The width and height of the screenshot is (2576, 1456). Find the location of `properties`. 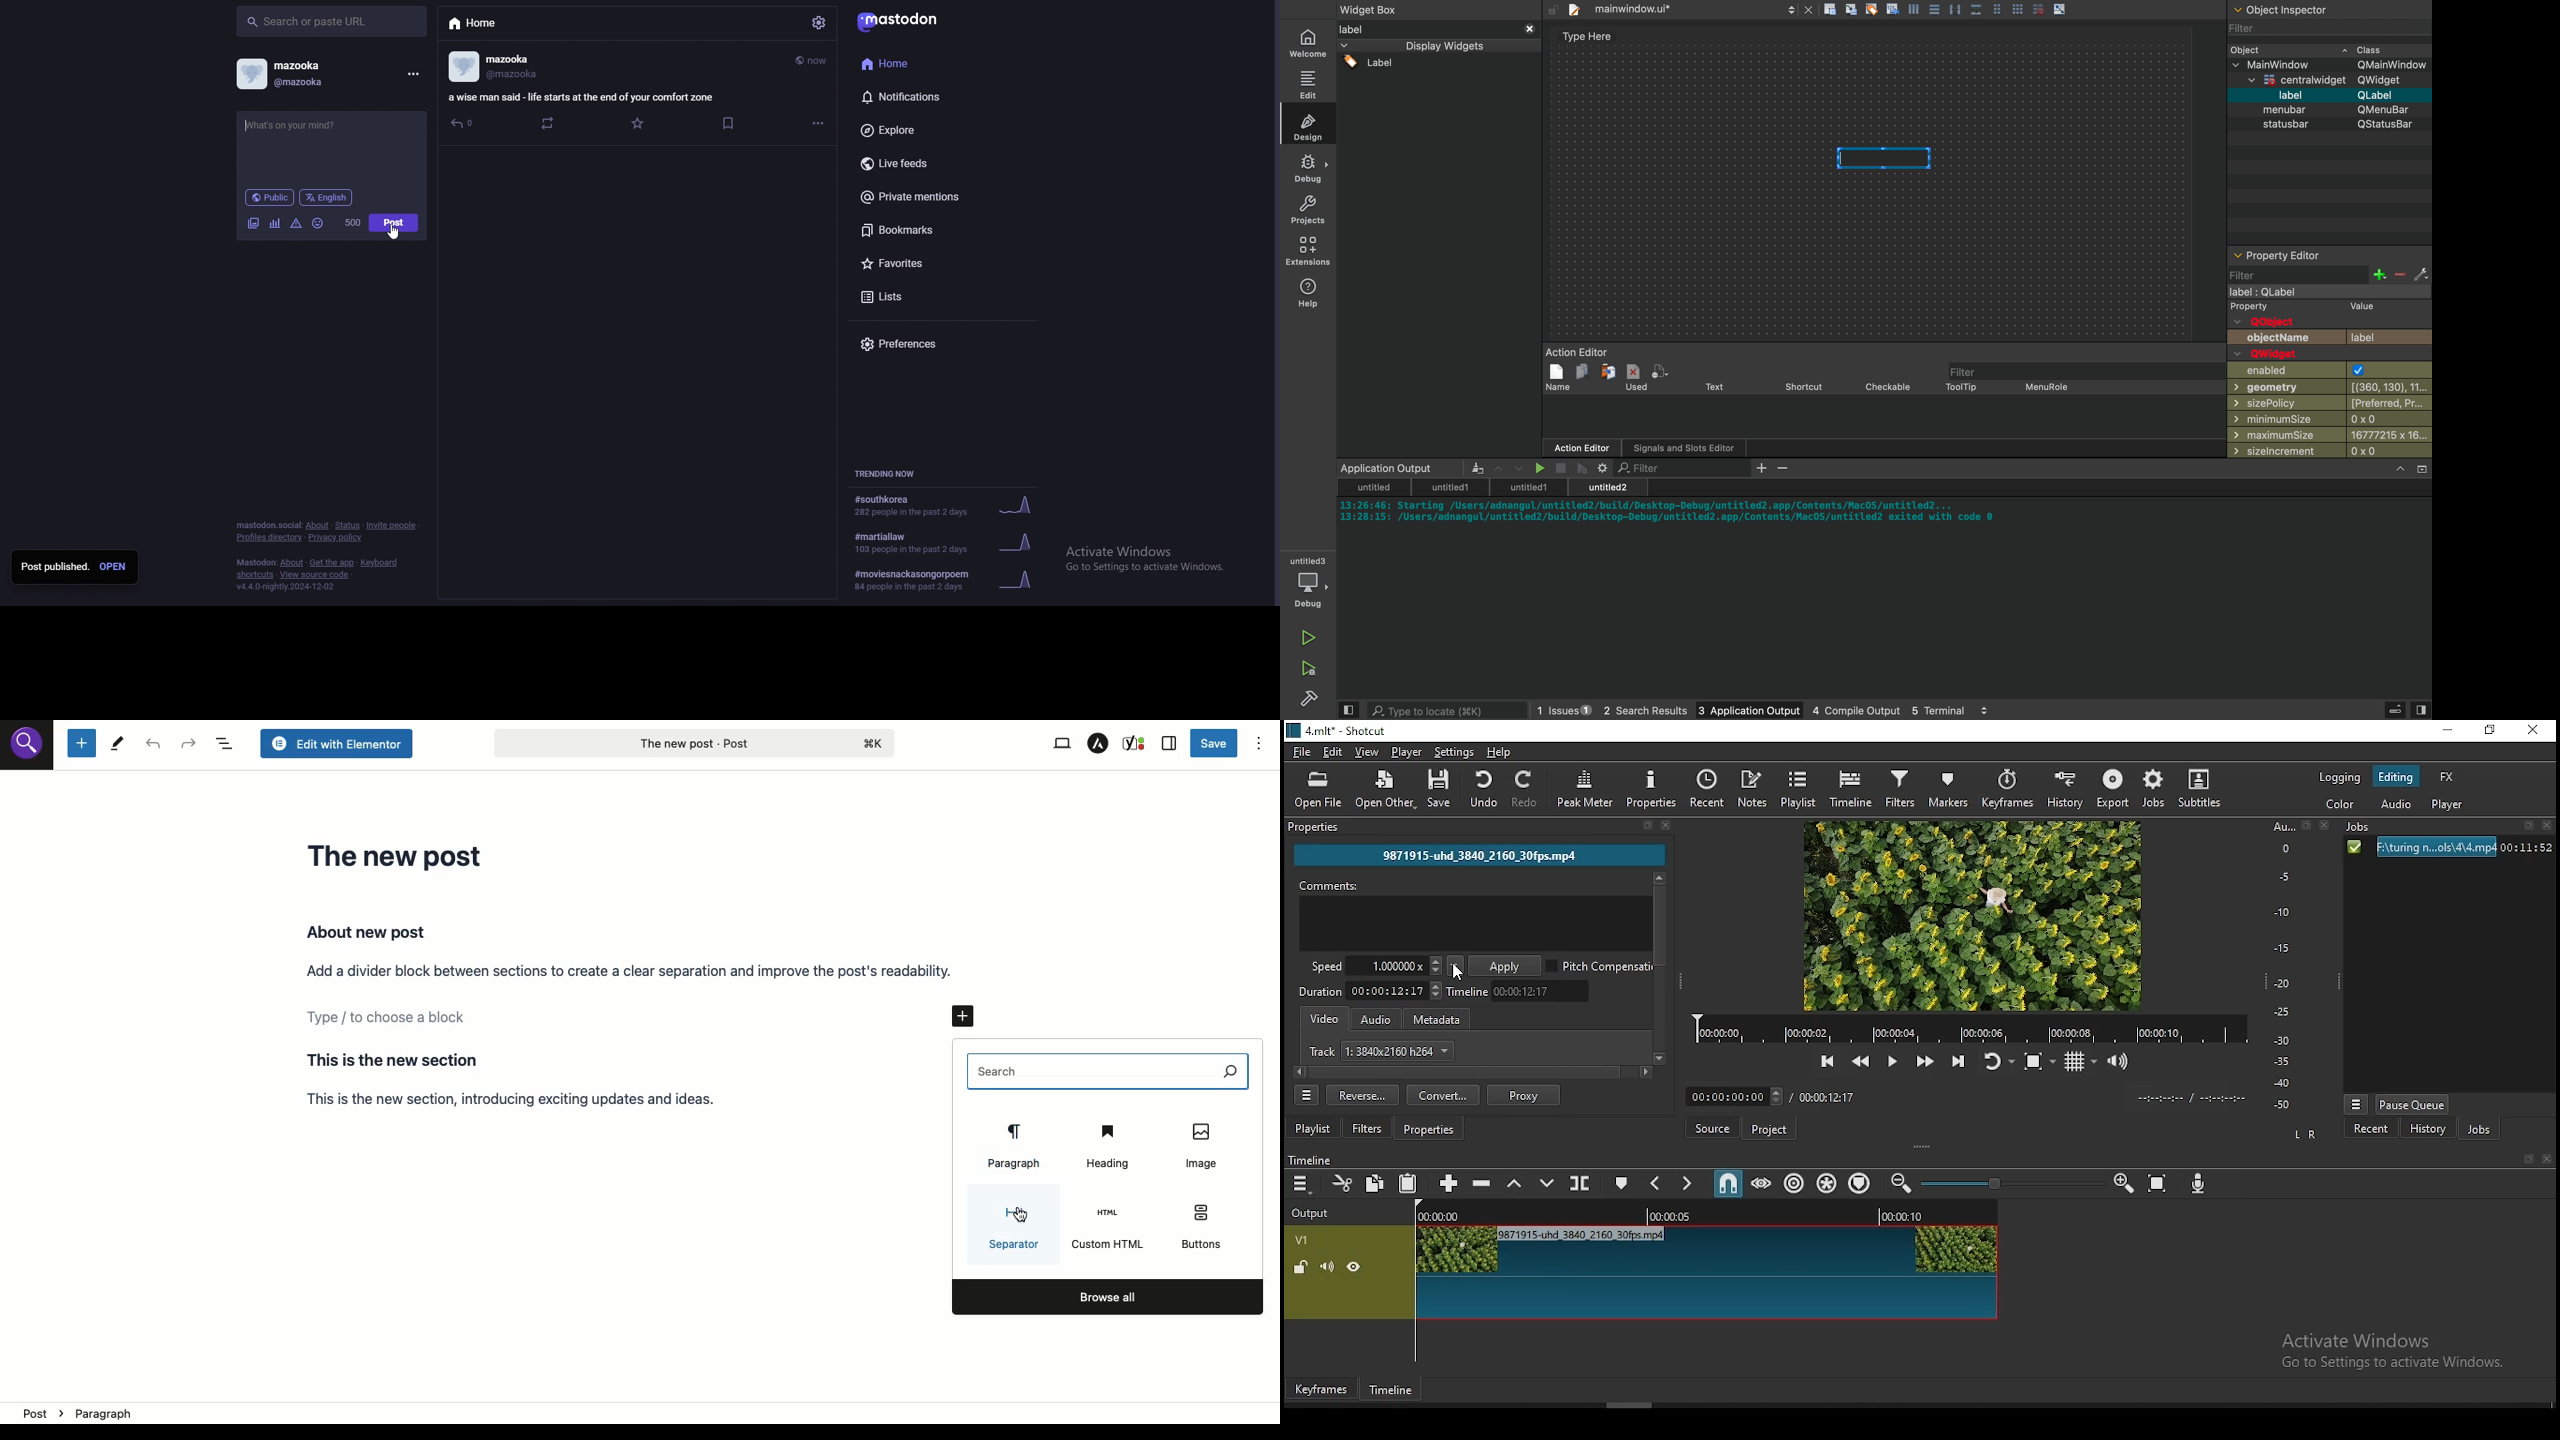

properties is located at coordinates (1430, 1128).